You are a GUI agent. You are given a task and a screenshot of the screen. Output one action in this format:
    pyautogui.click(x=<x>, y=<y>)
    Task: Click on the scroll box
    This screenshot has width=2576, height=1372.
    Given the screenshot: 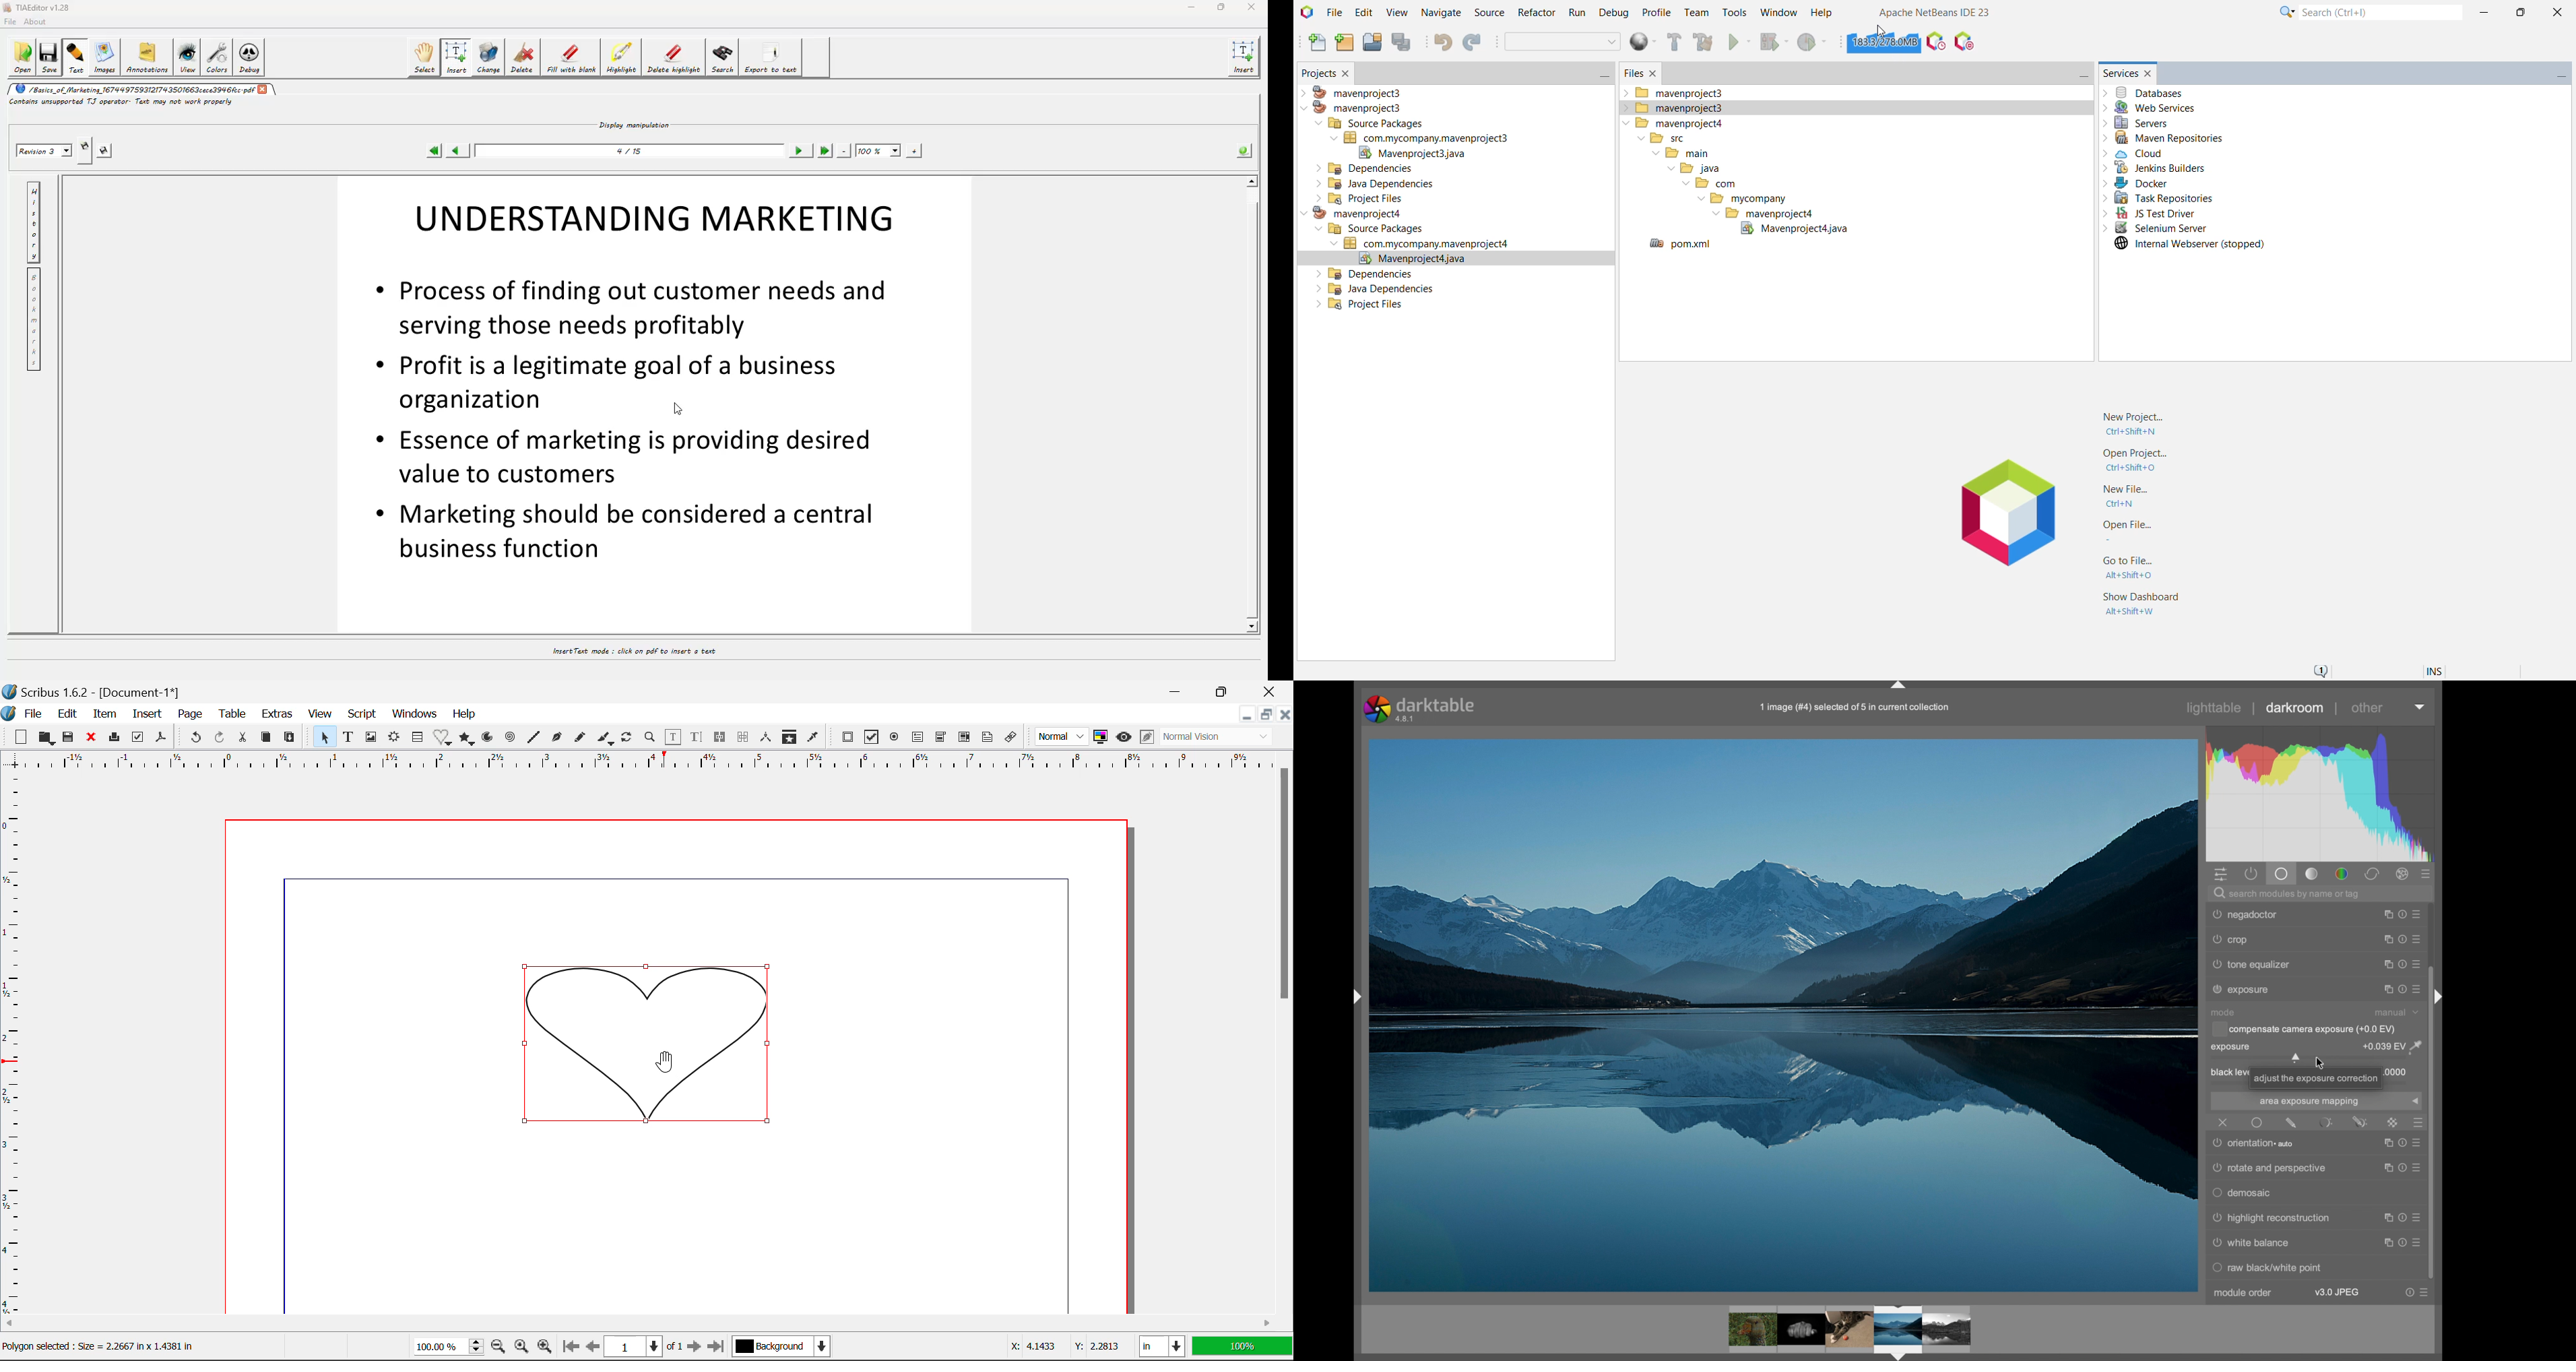 What is the action you would take?
    pyautogui.click(x=2439, y=1123)
    